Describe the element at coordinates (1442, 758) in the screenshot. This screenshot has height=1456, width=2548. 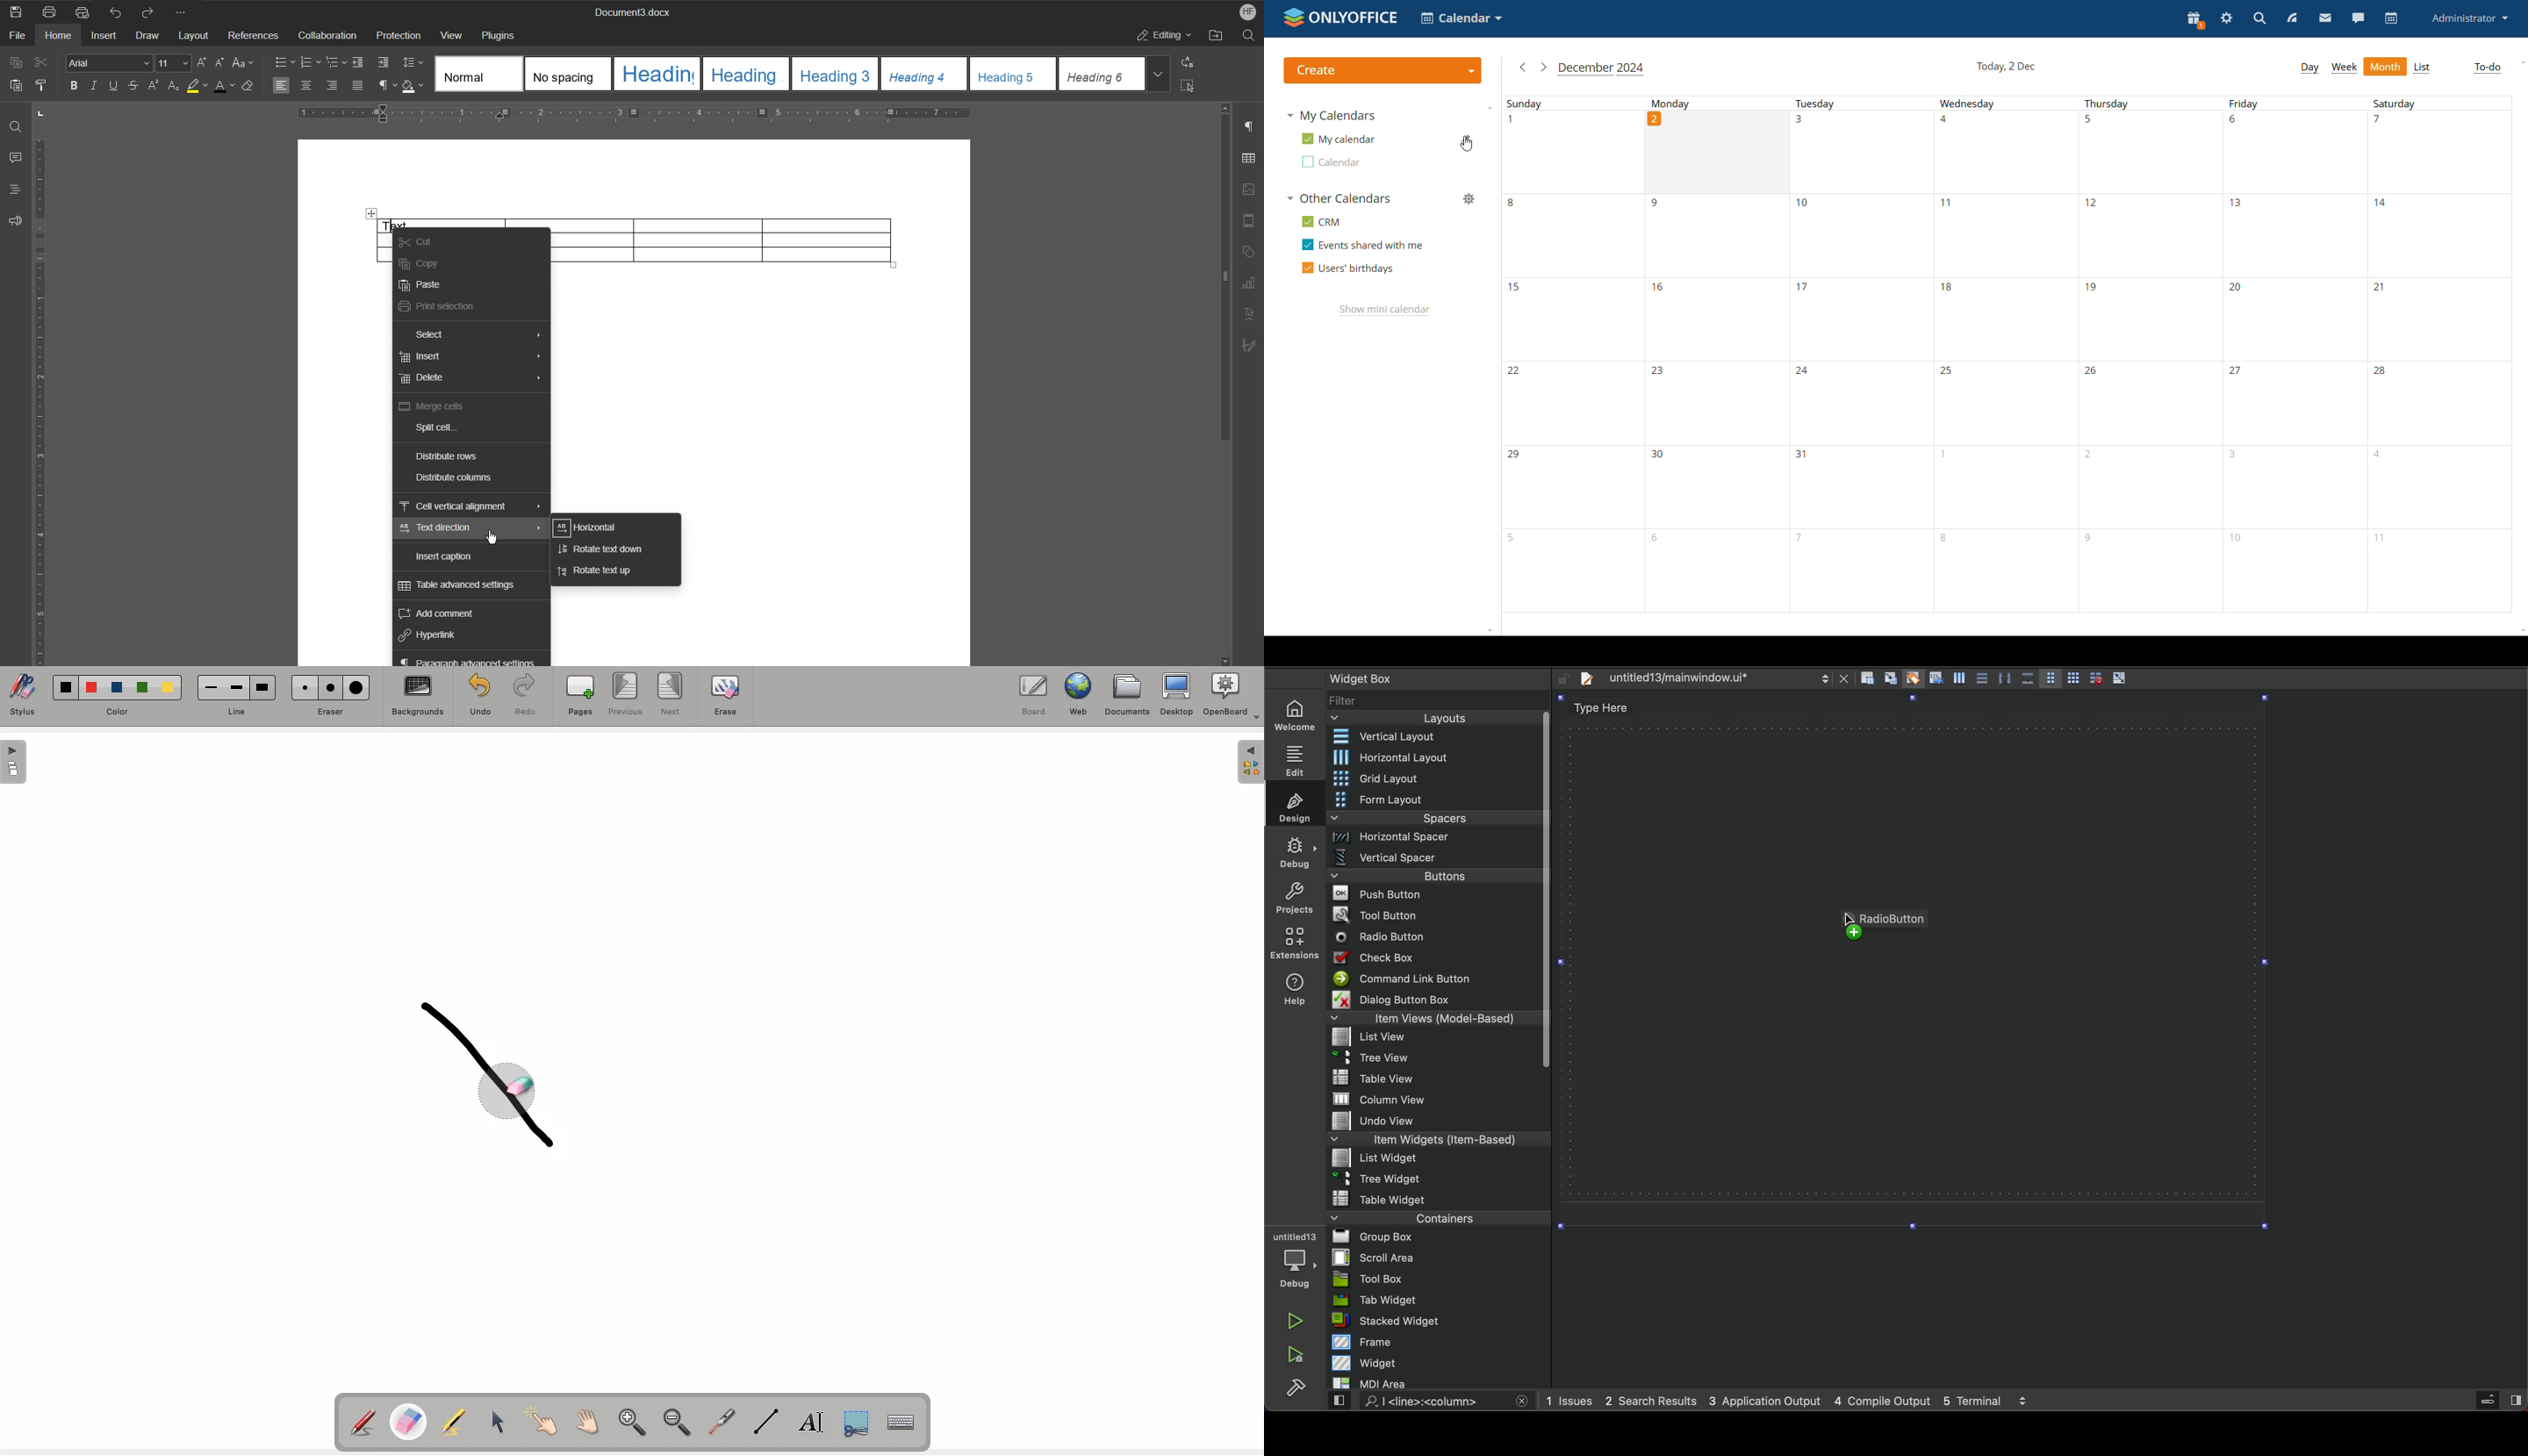
I see `` at that location.